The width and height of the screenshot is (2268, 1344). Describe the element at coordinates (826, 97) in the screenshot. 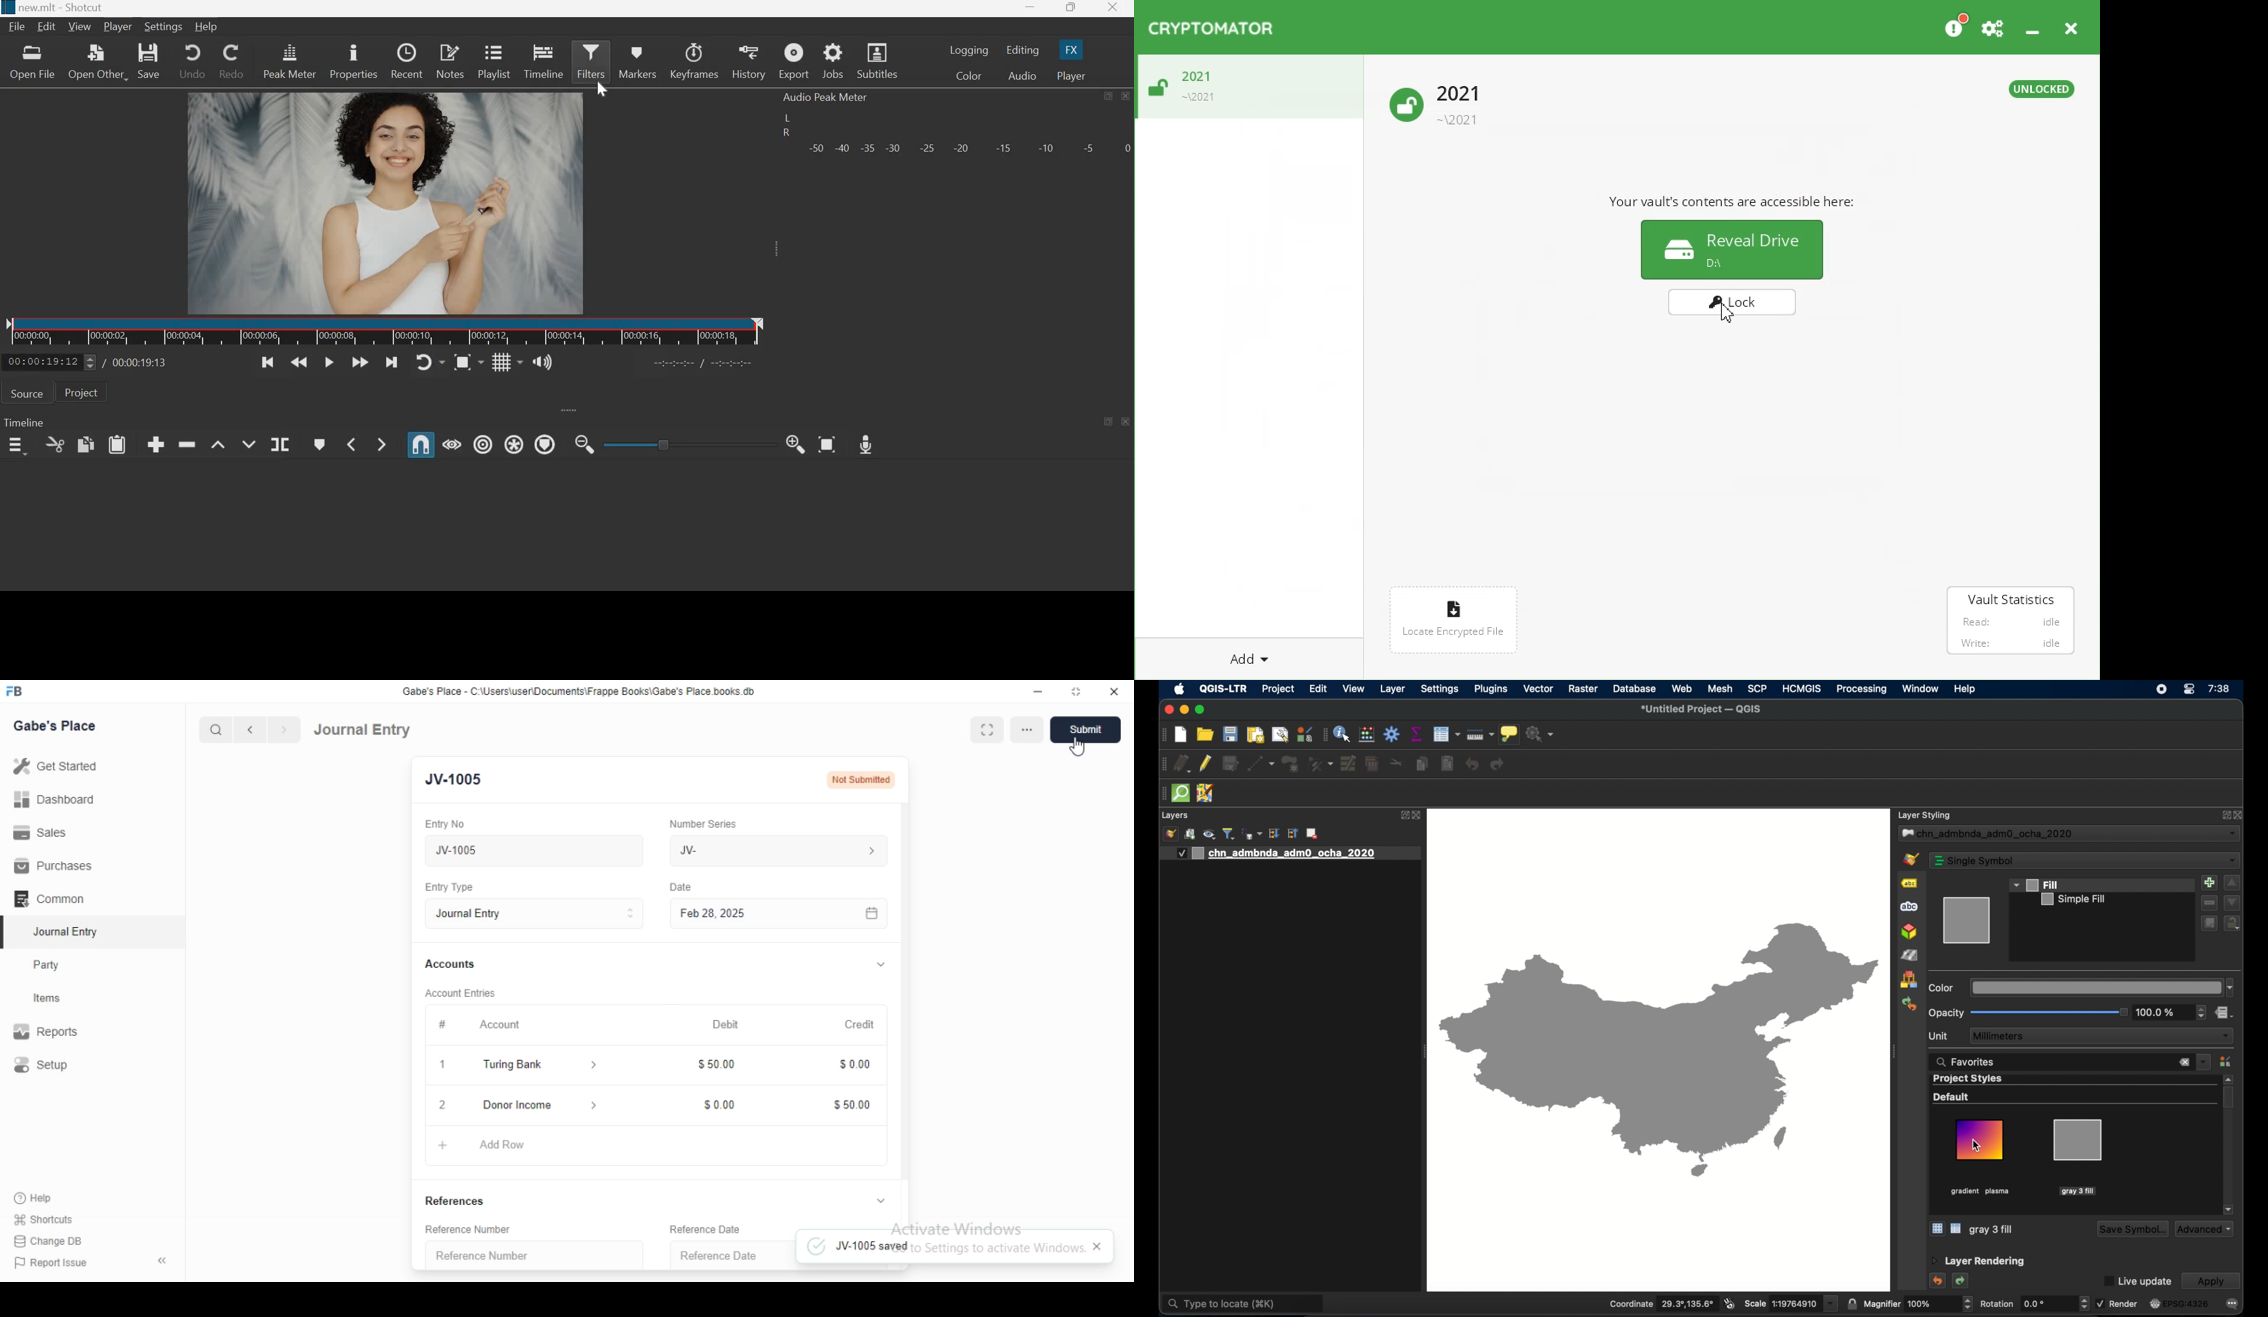

I see `Audio Peak Meter` at that location.